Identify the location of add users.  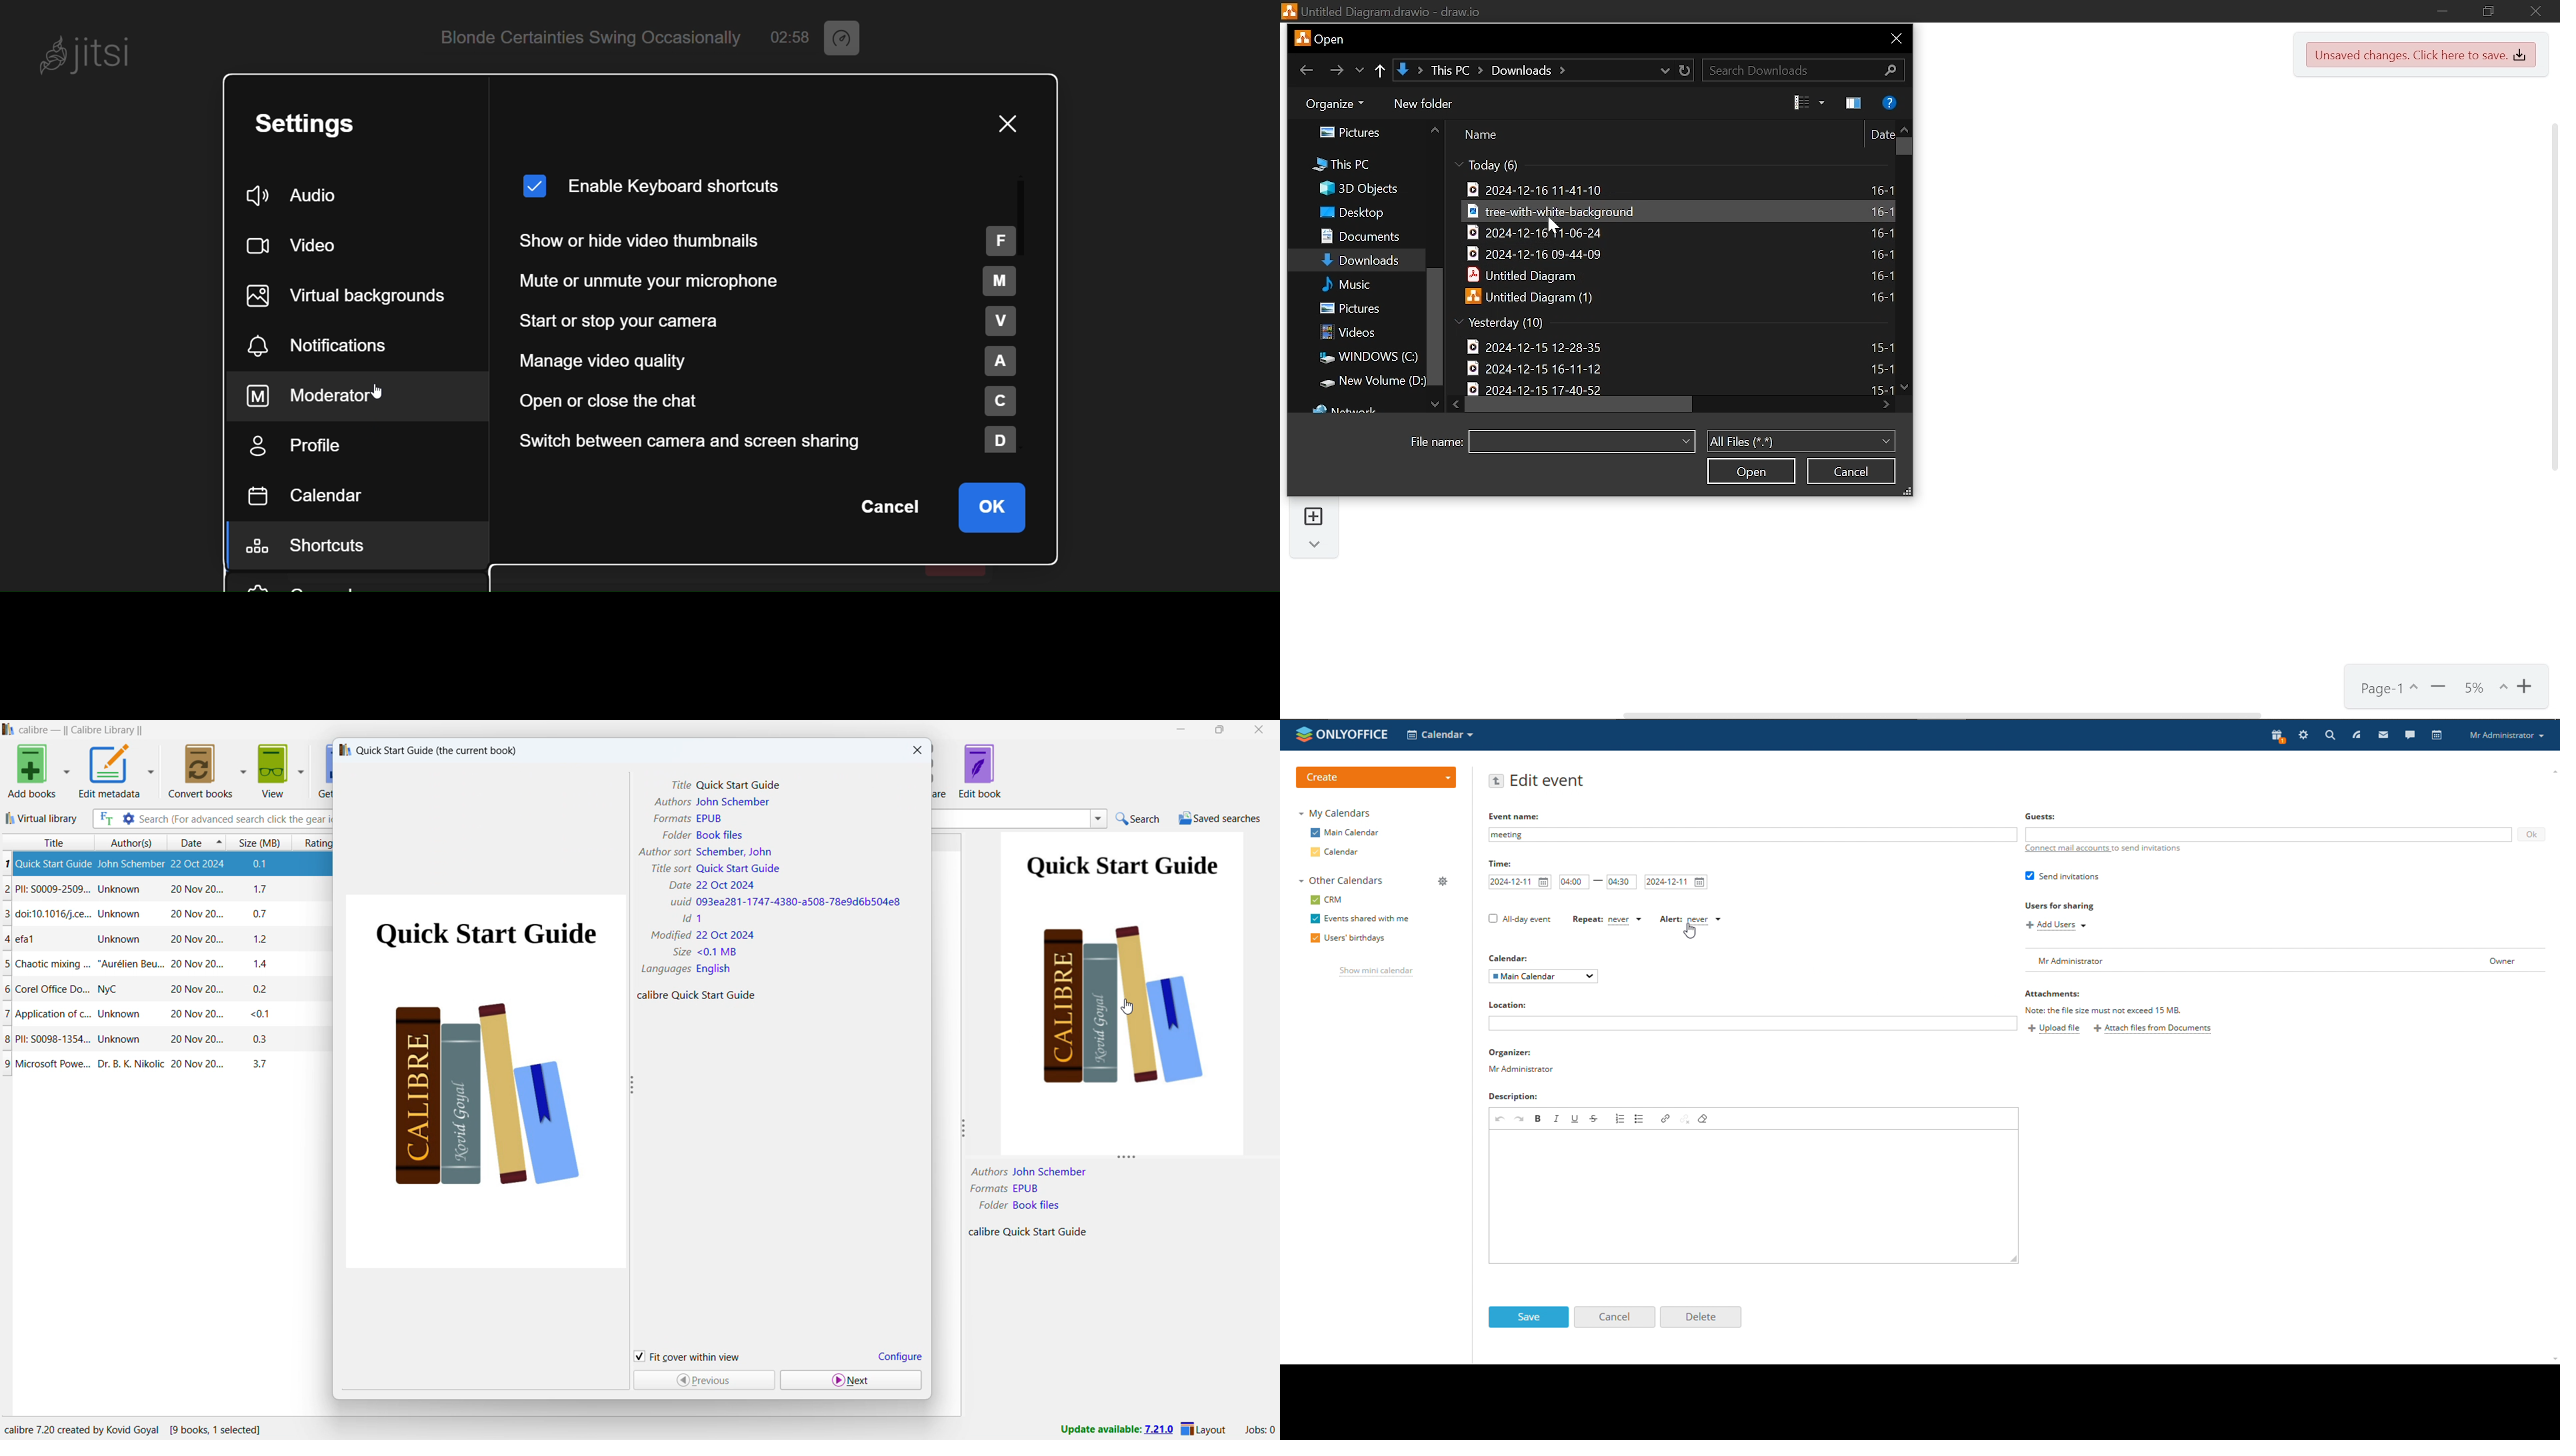
(2055, 926).